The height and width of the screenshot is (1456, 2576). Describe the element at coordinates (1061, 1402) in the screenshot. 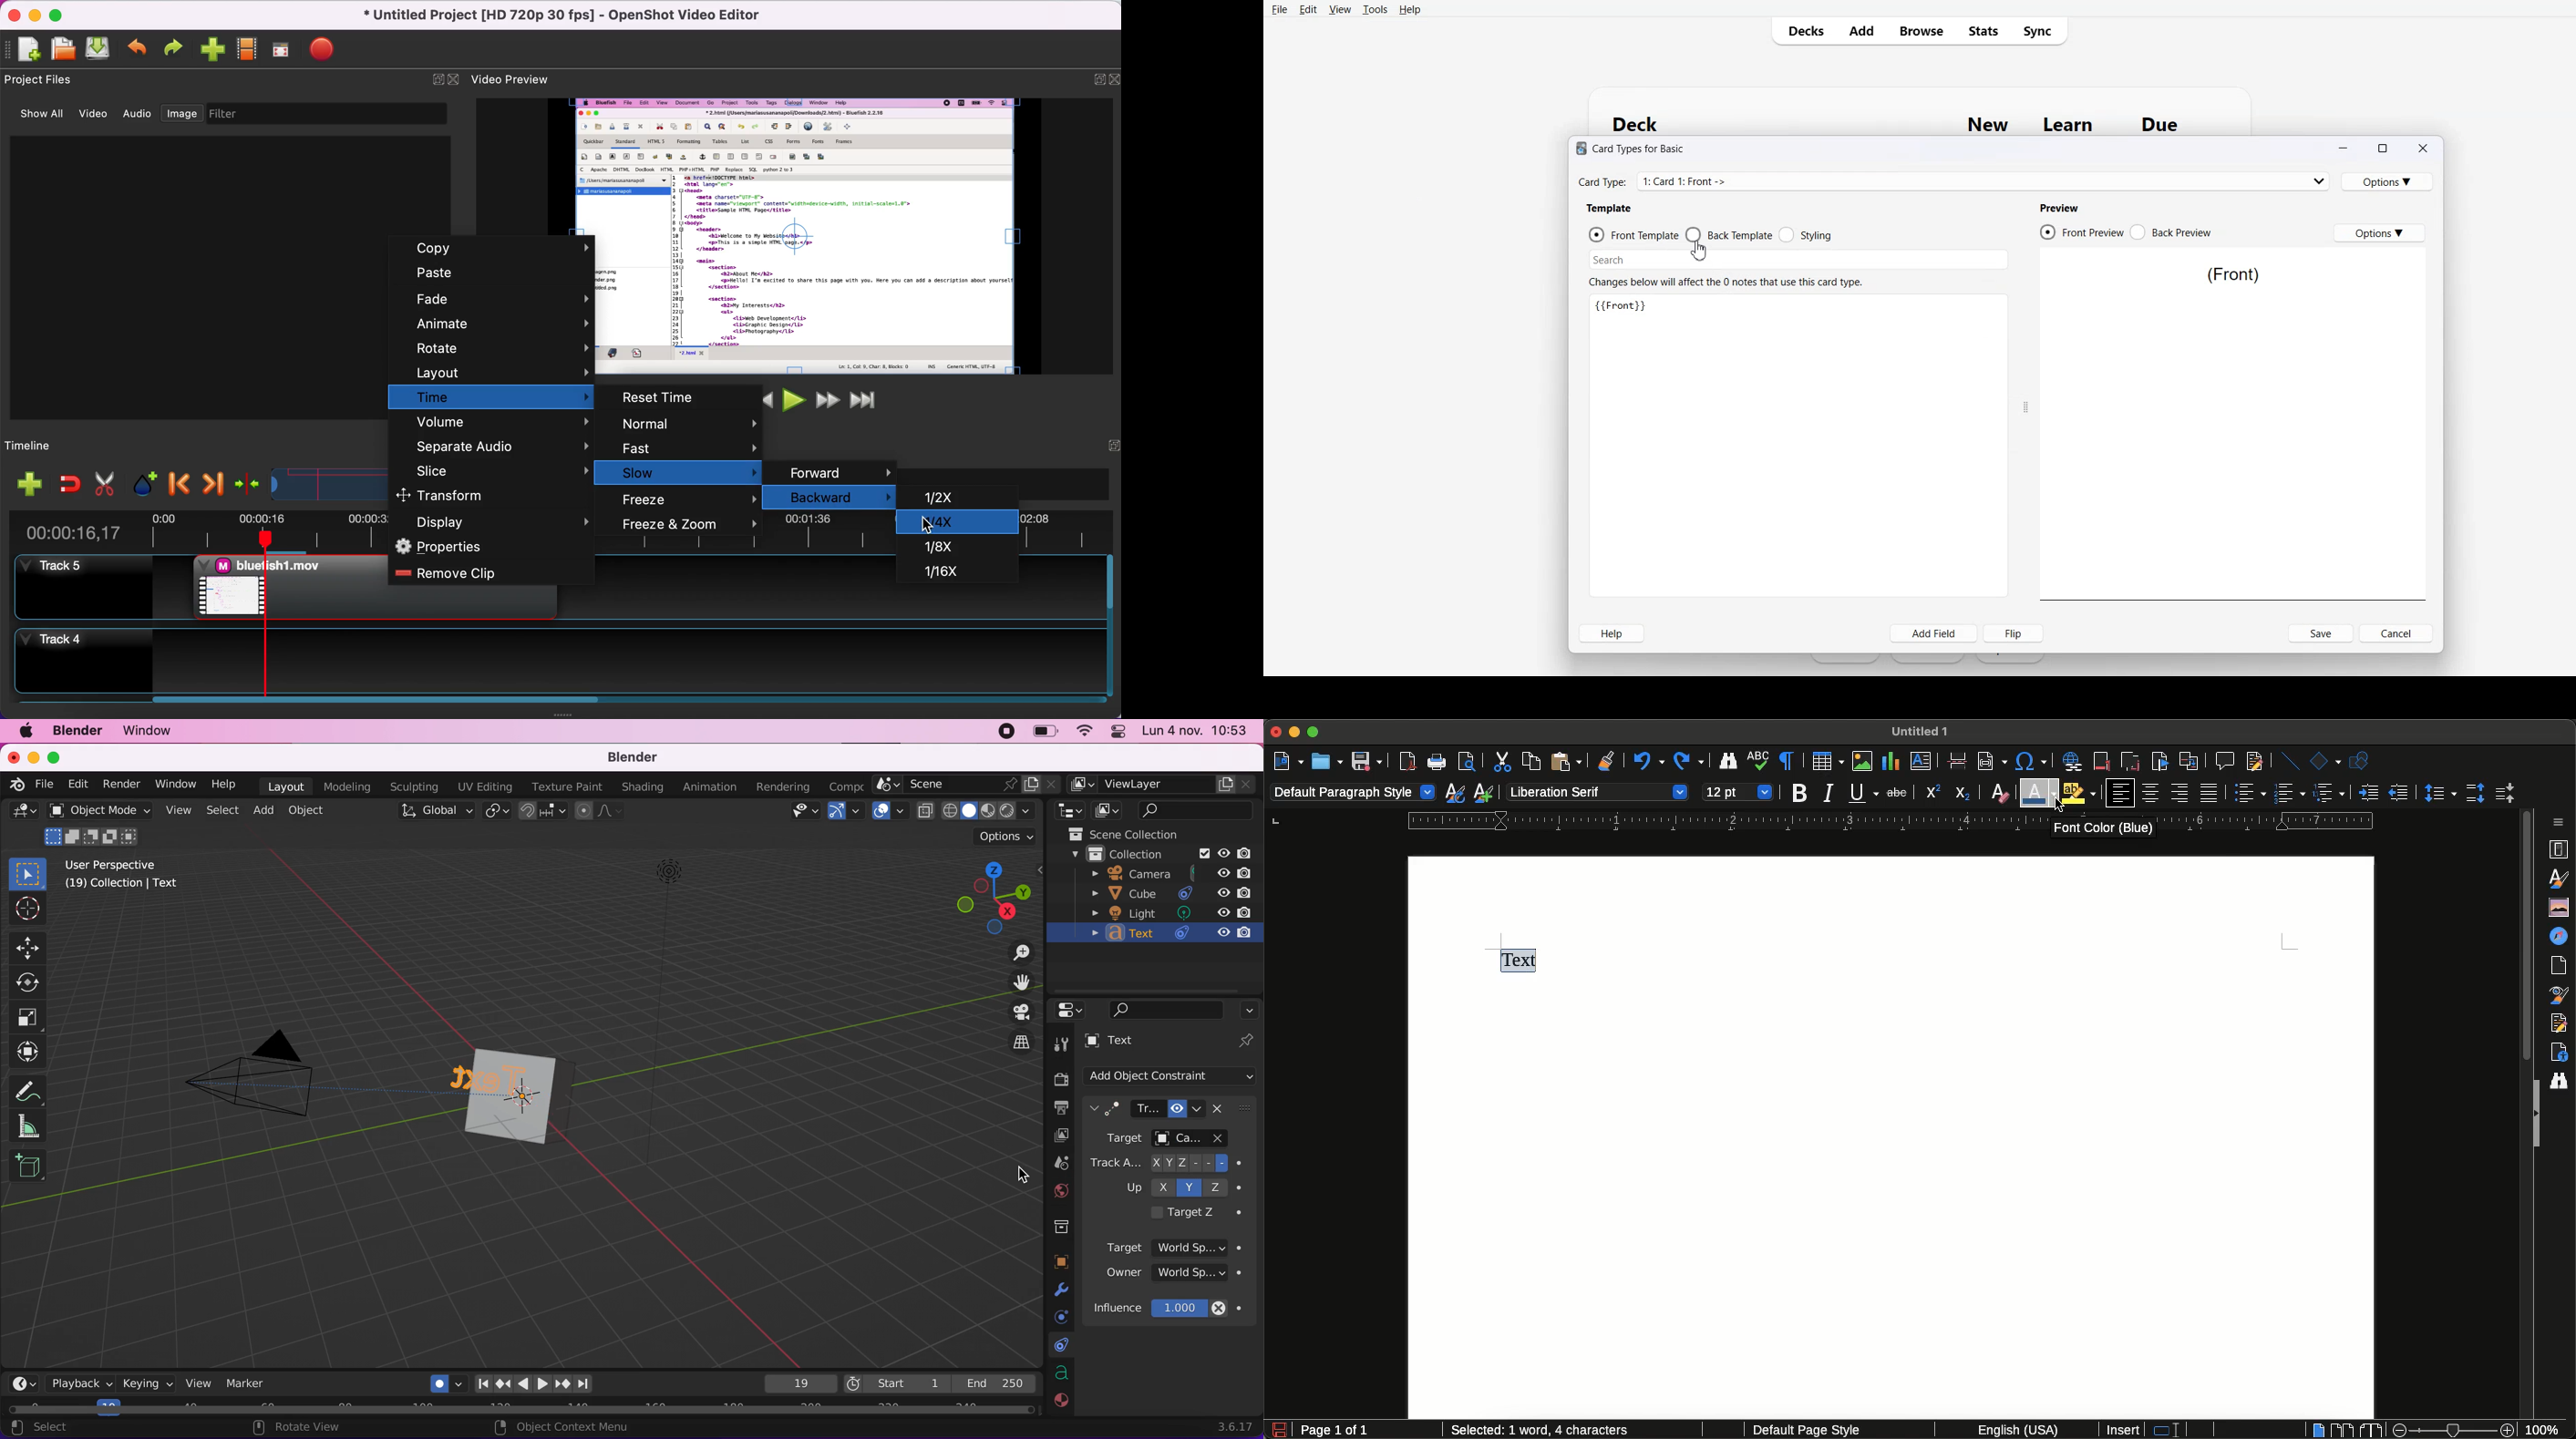

I see `material` at that location.